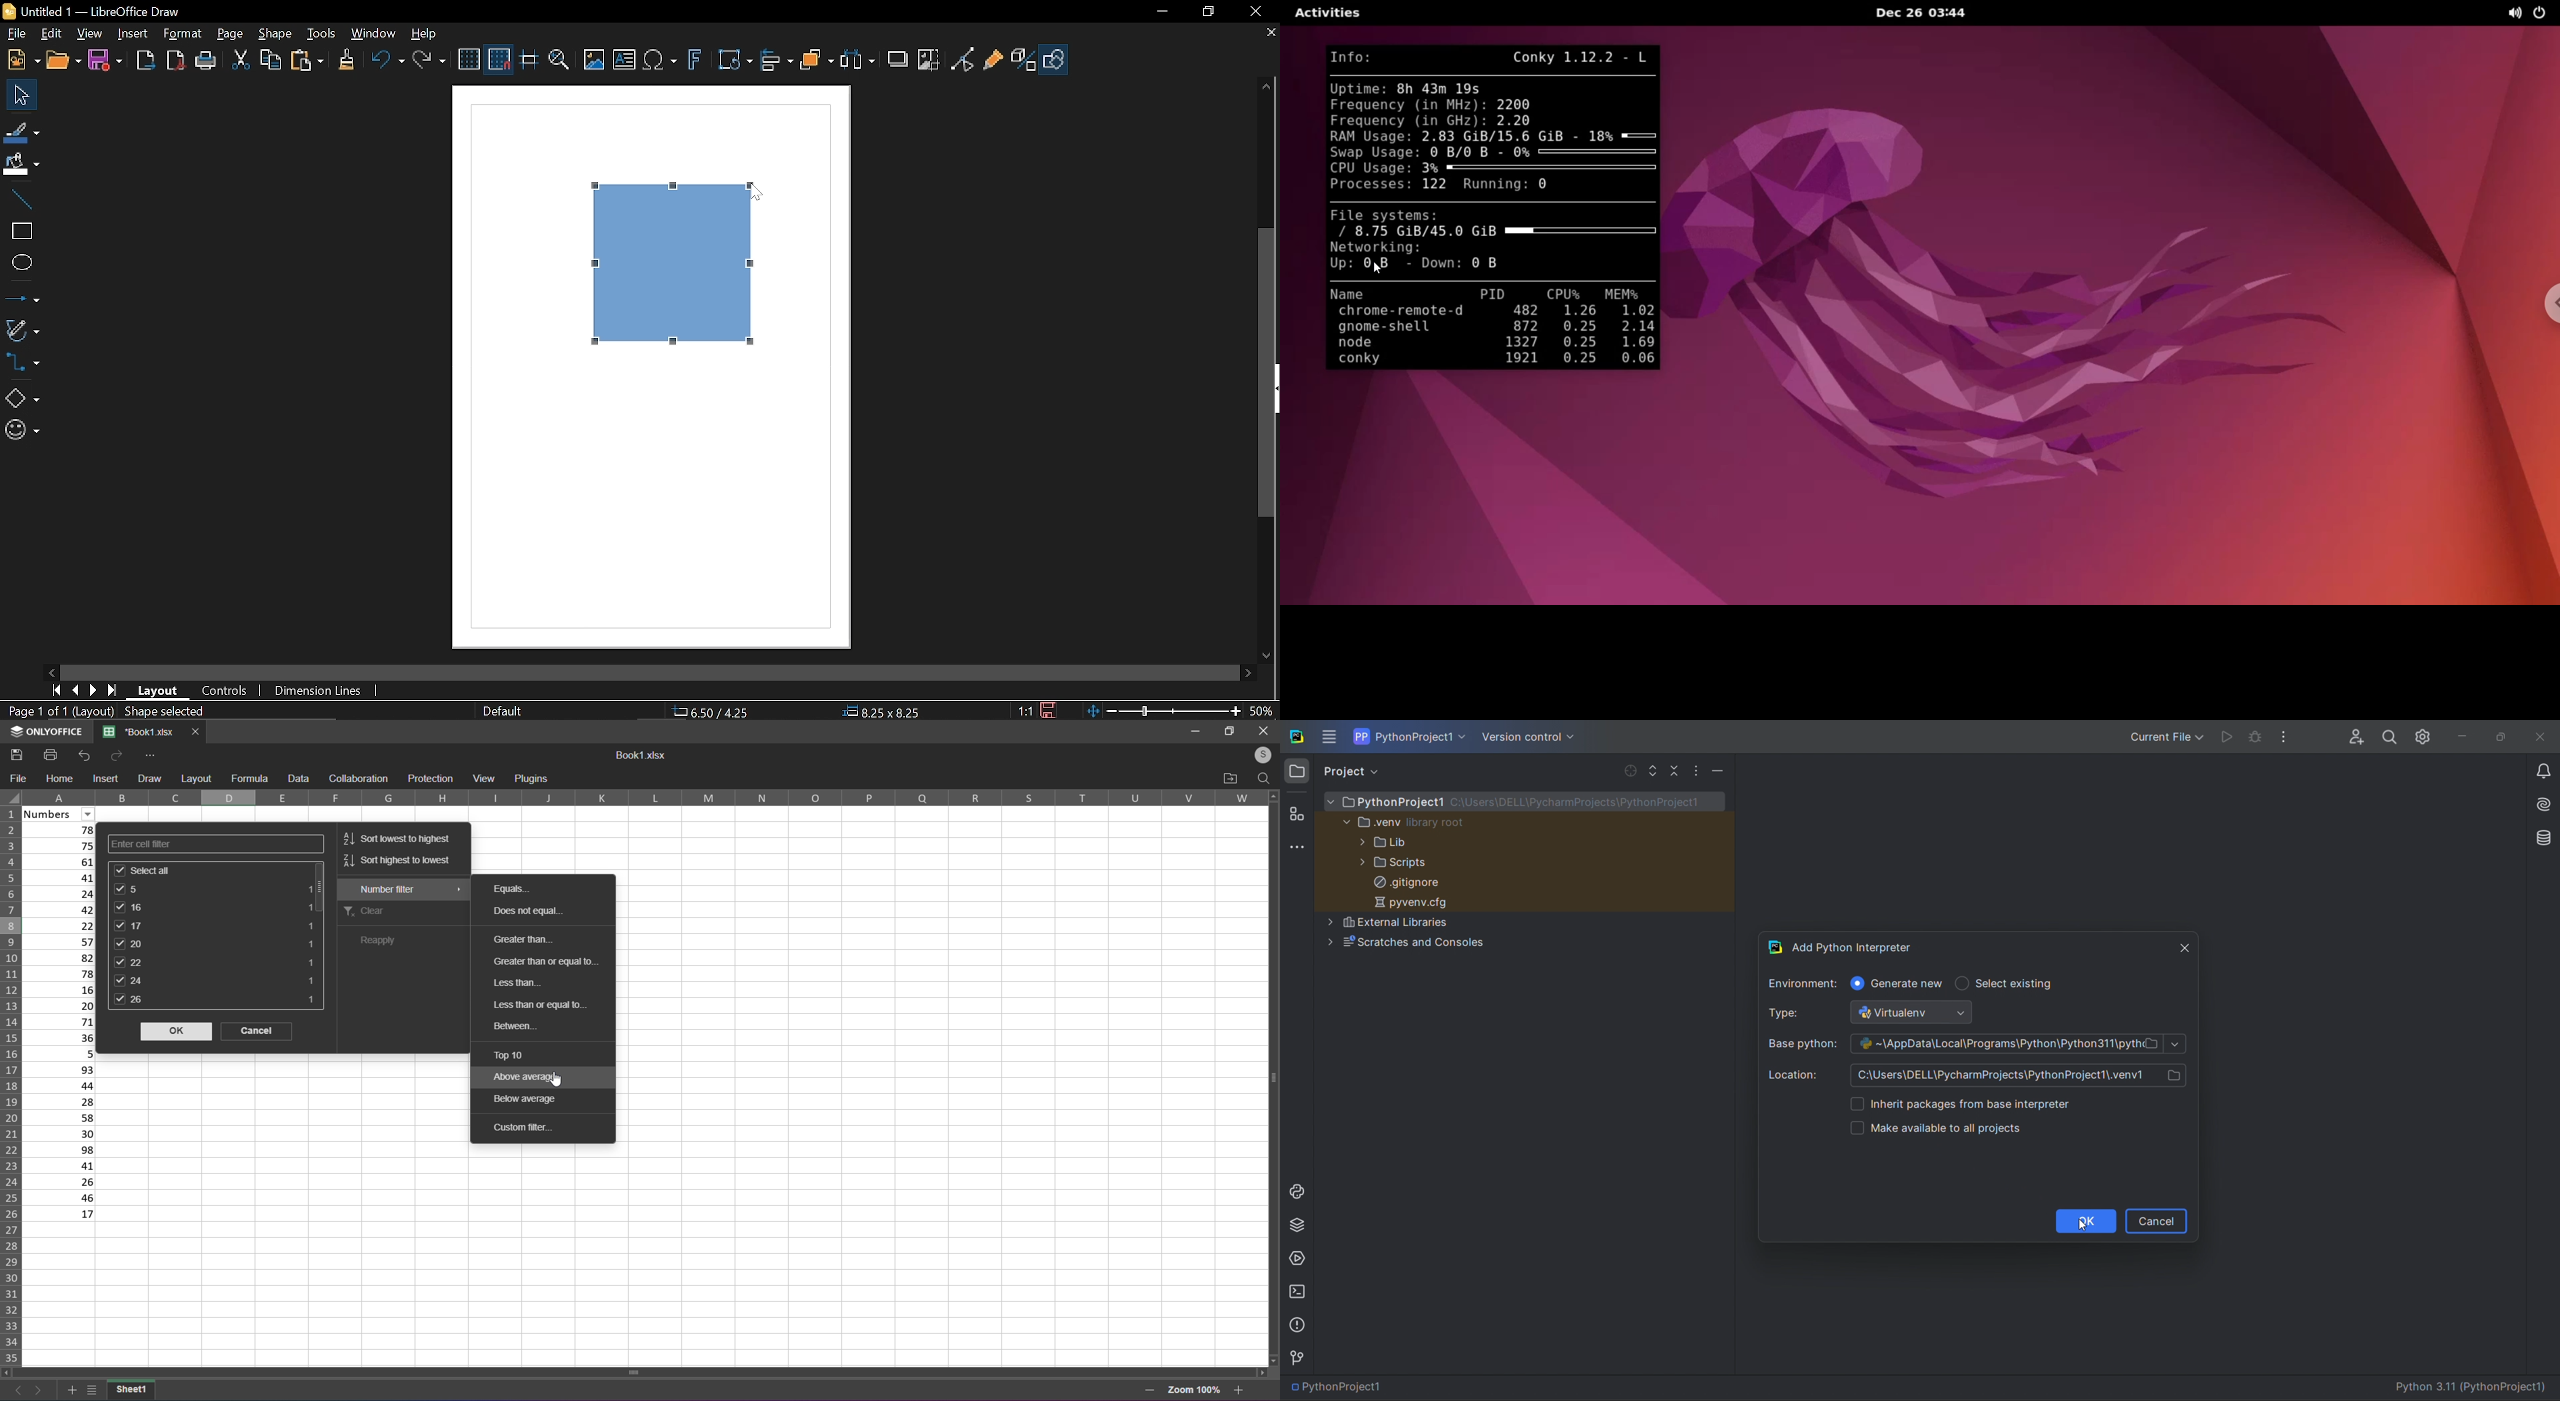  I want to click on Shape selection, so click(174, 712).